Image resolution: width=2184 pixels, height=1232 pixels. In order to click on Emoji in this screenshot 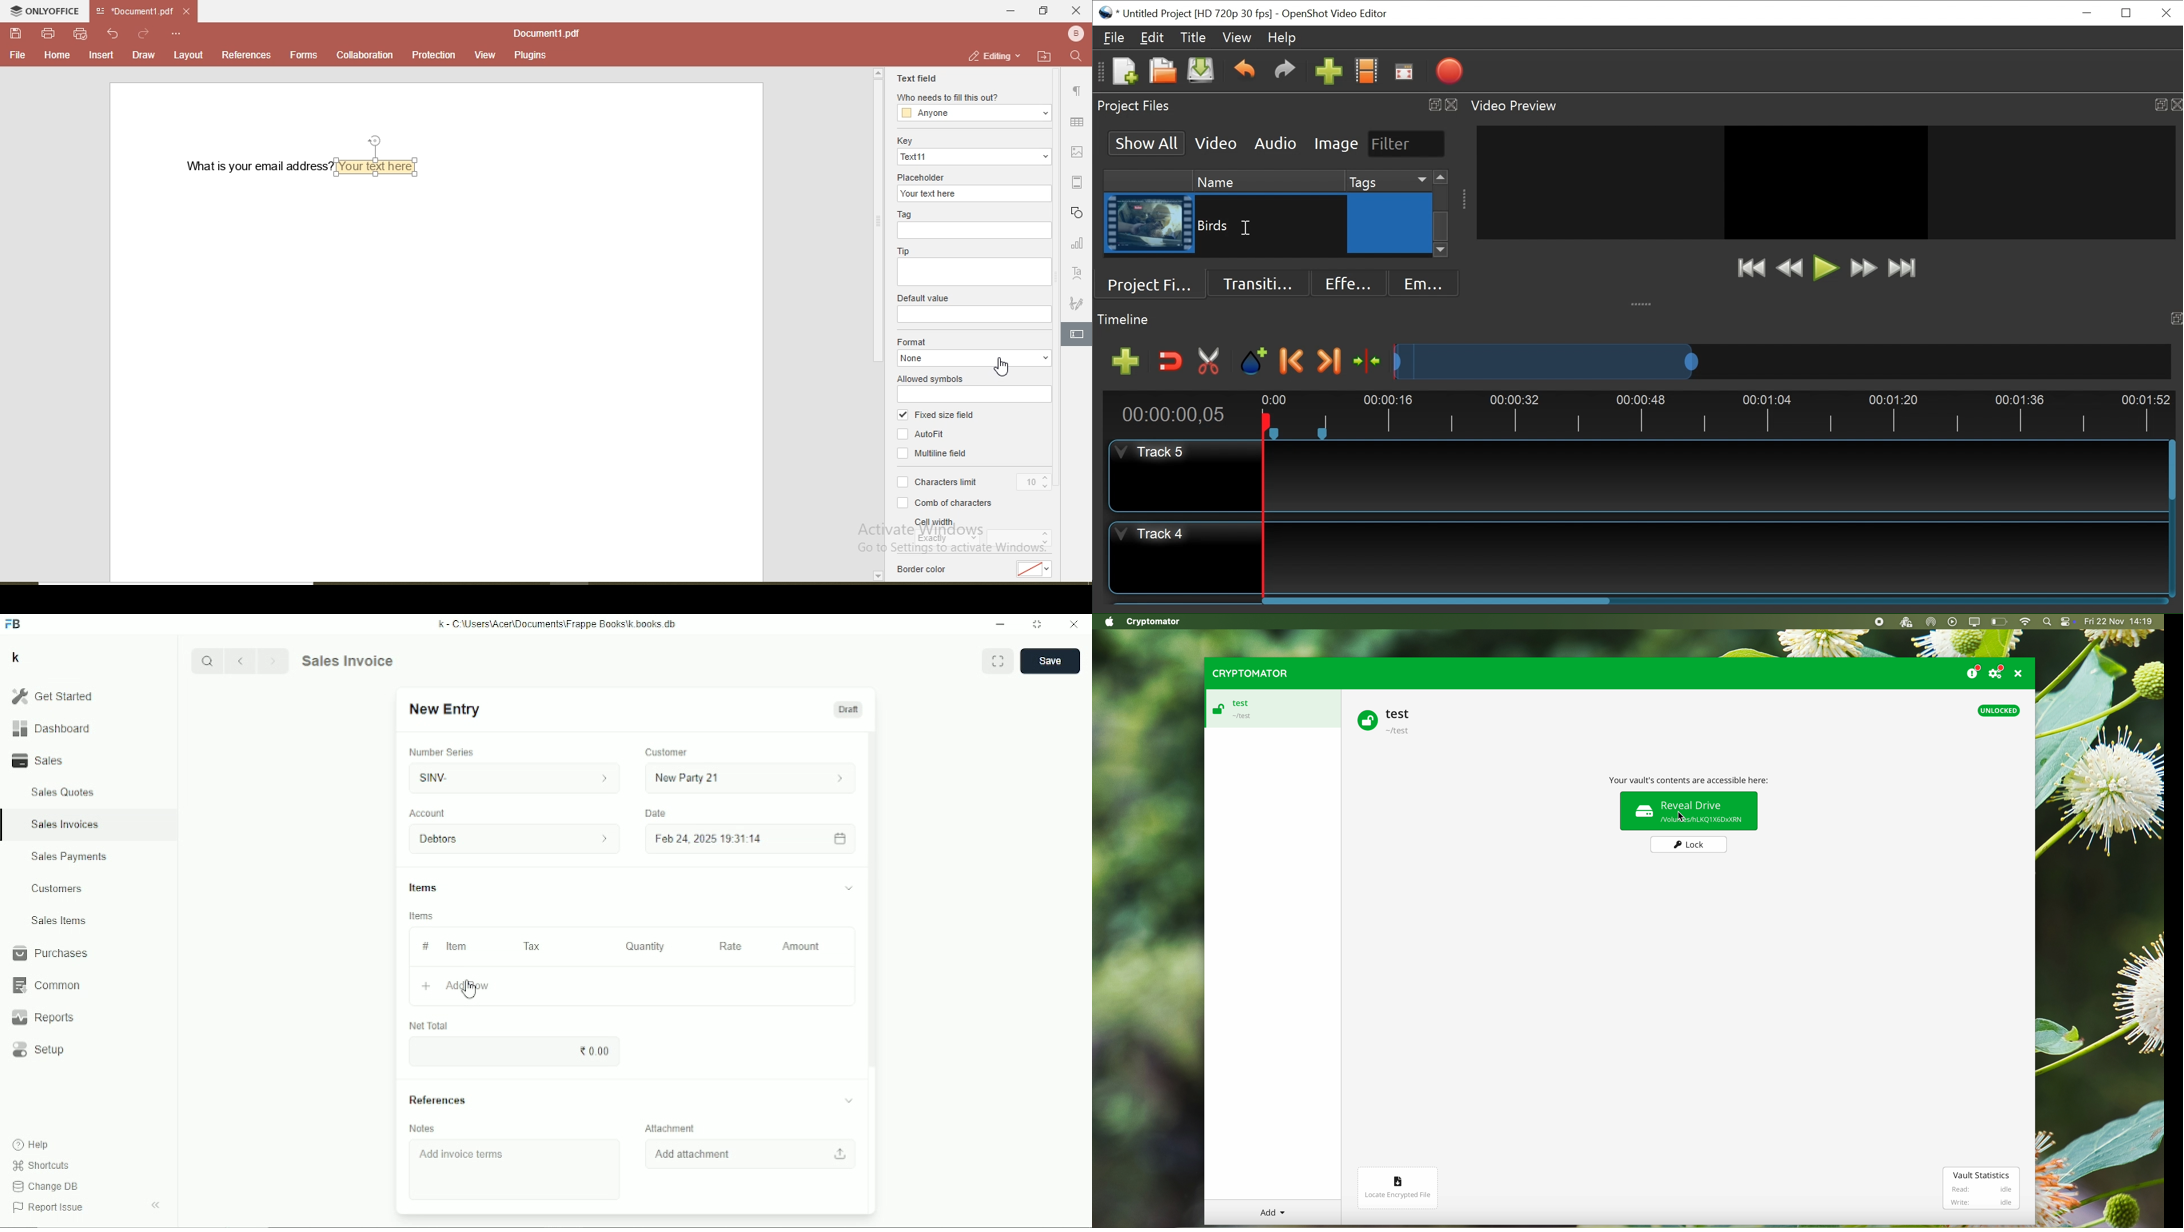, I will do `click(1421, 283)`.